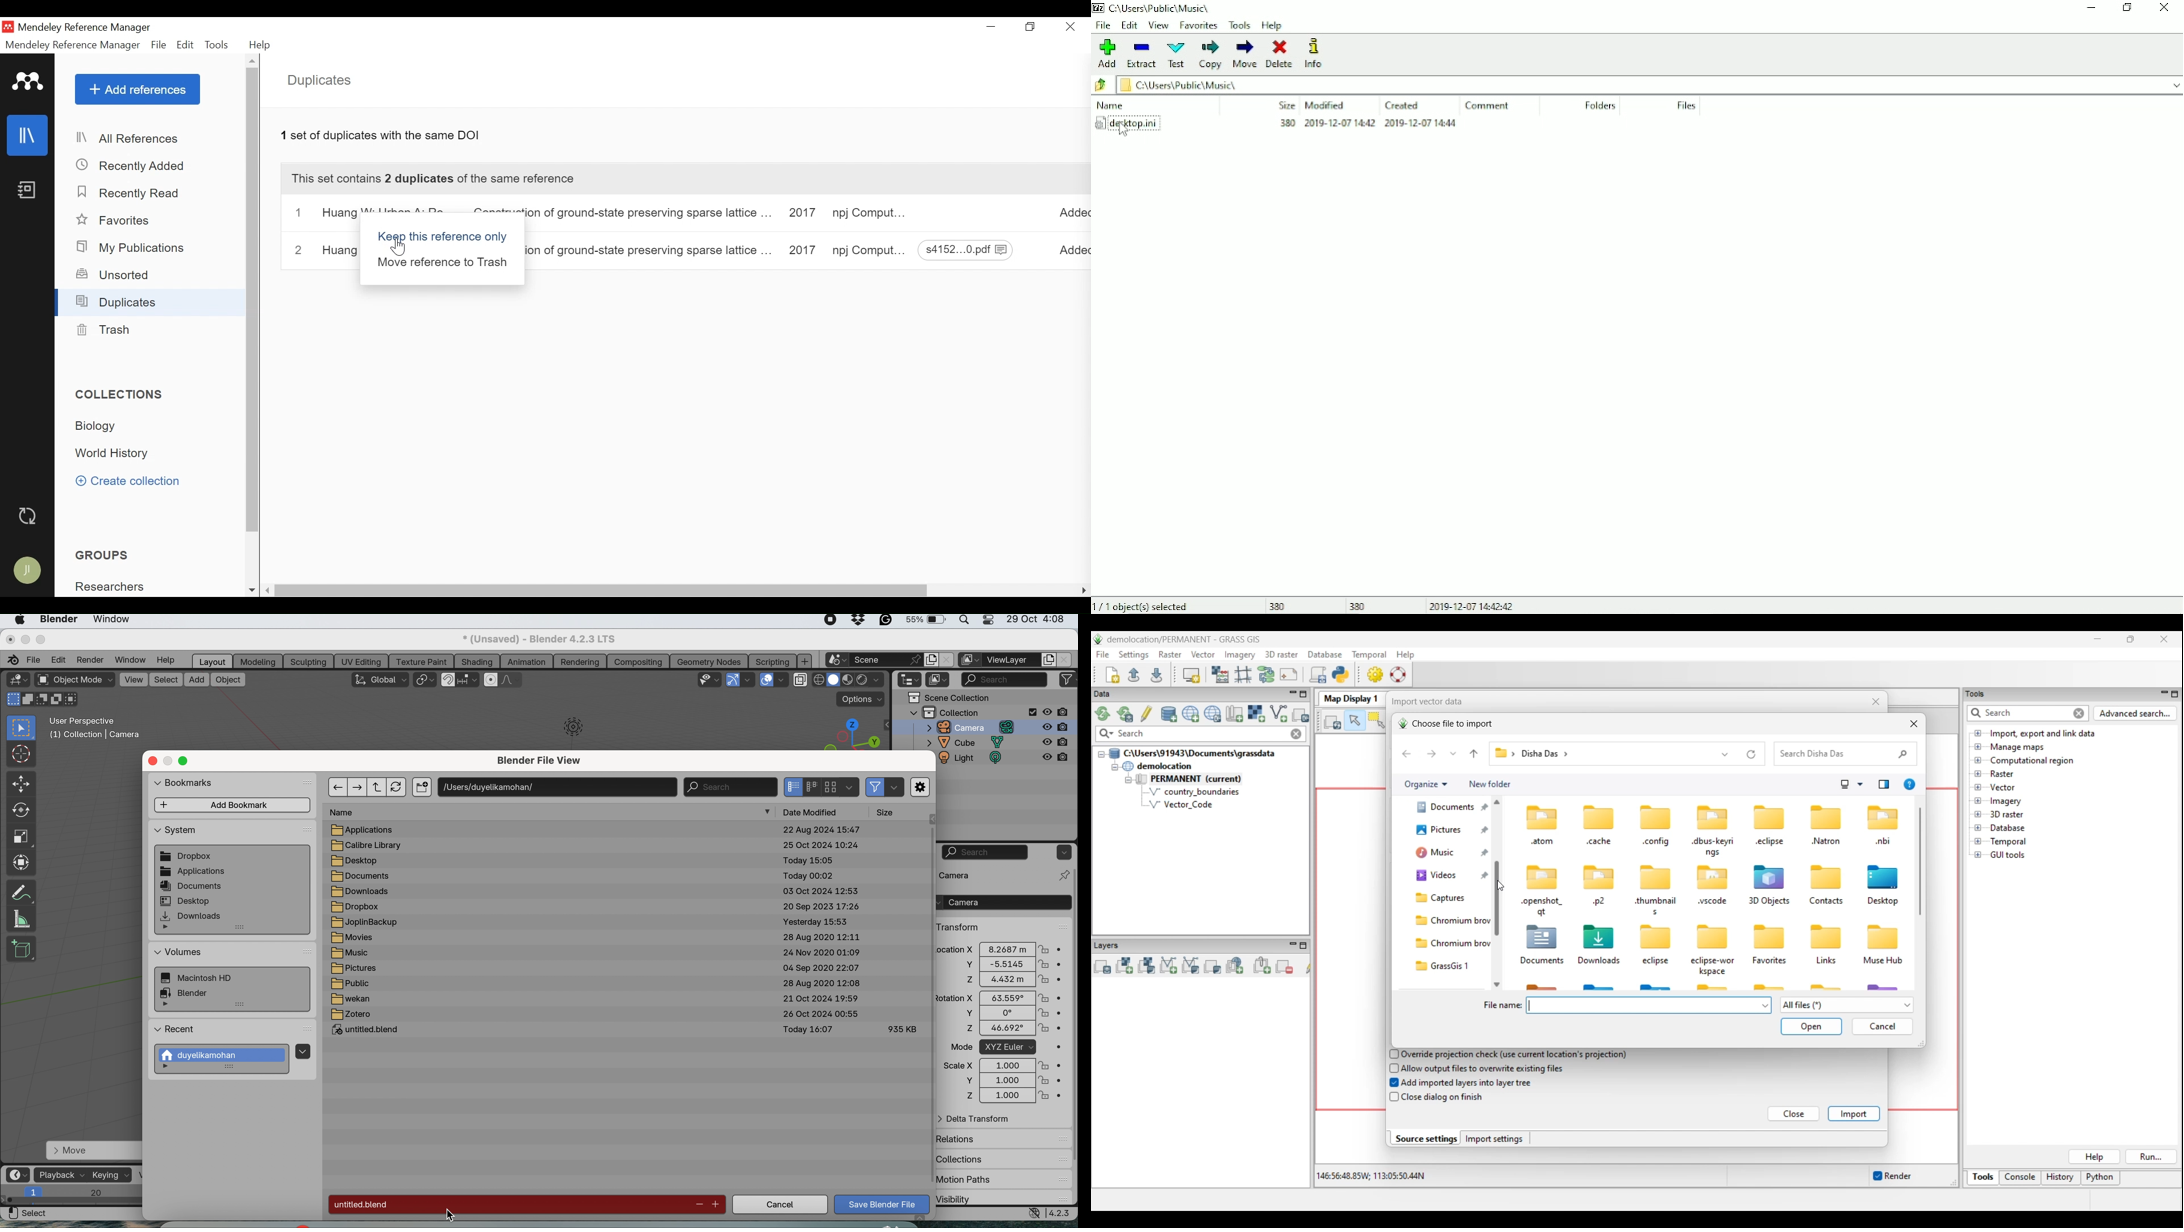  What do you see at coordinates (966, 743) in the screenshot?
I see `cube` at bounding box center [966, 743].